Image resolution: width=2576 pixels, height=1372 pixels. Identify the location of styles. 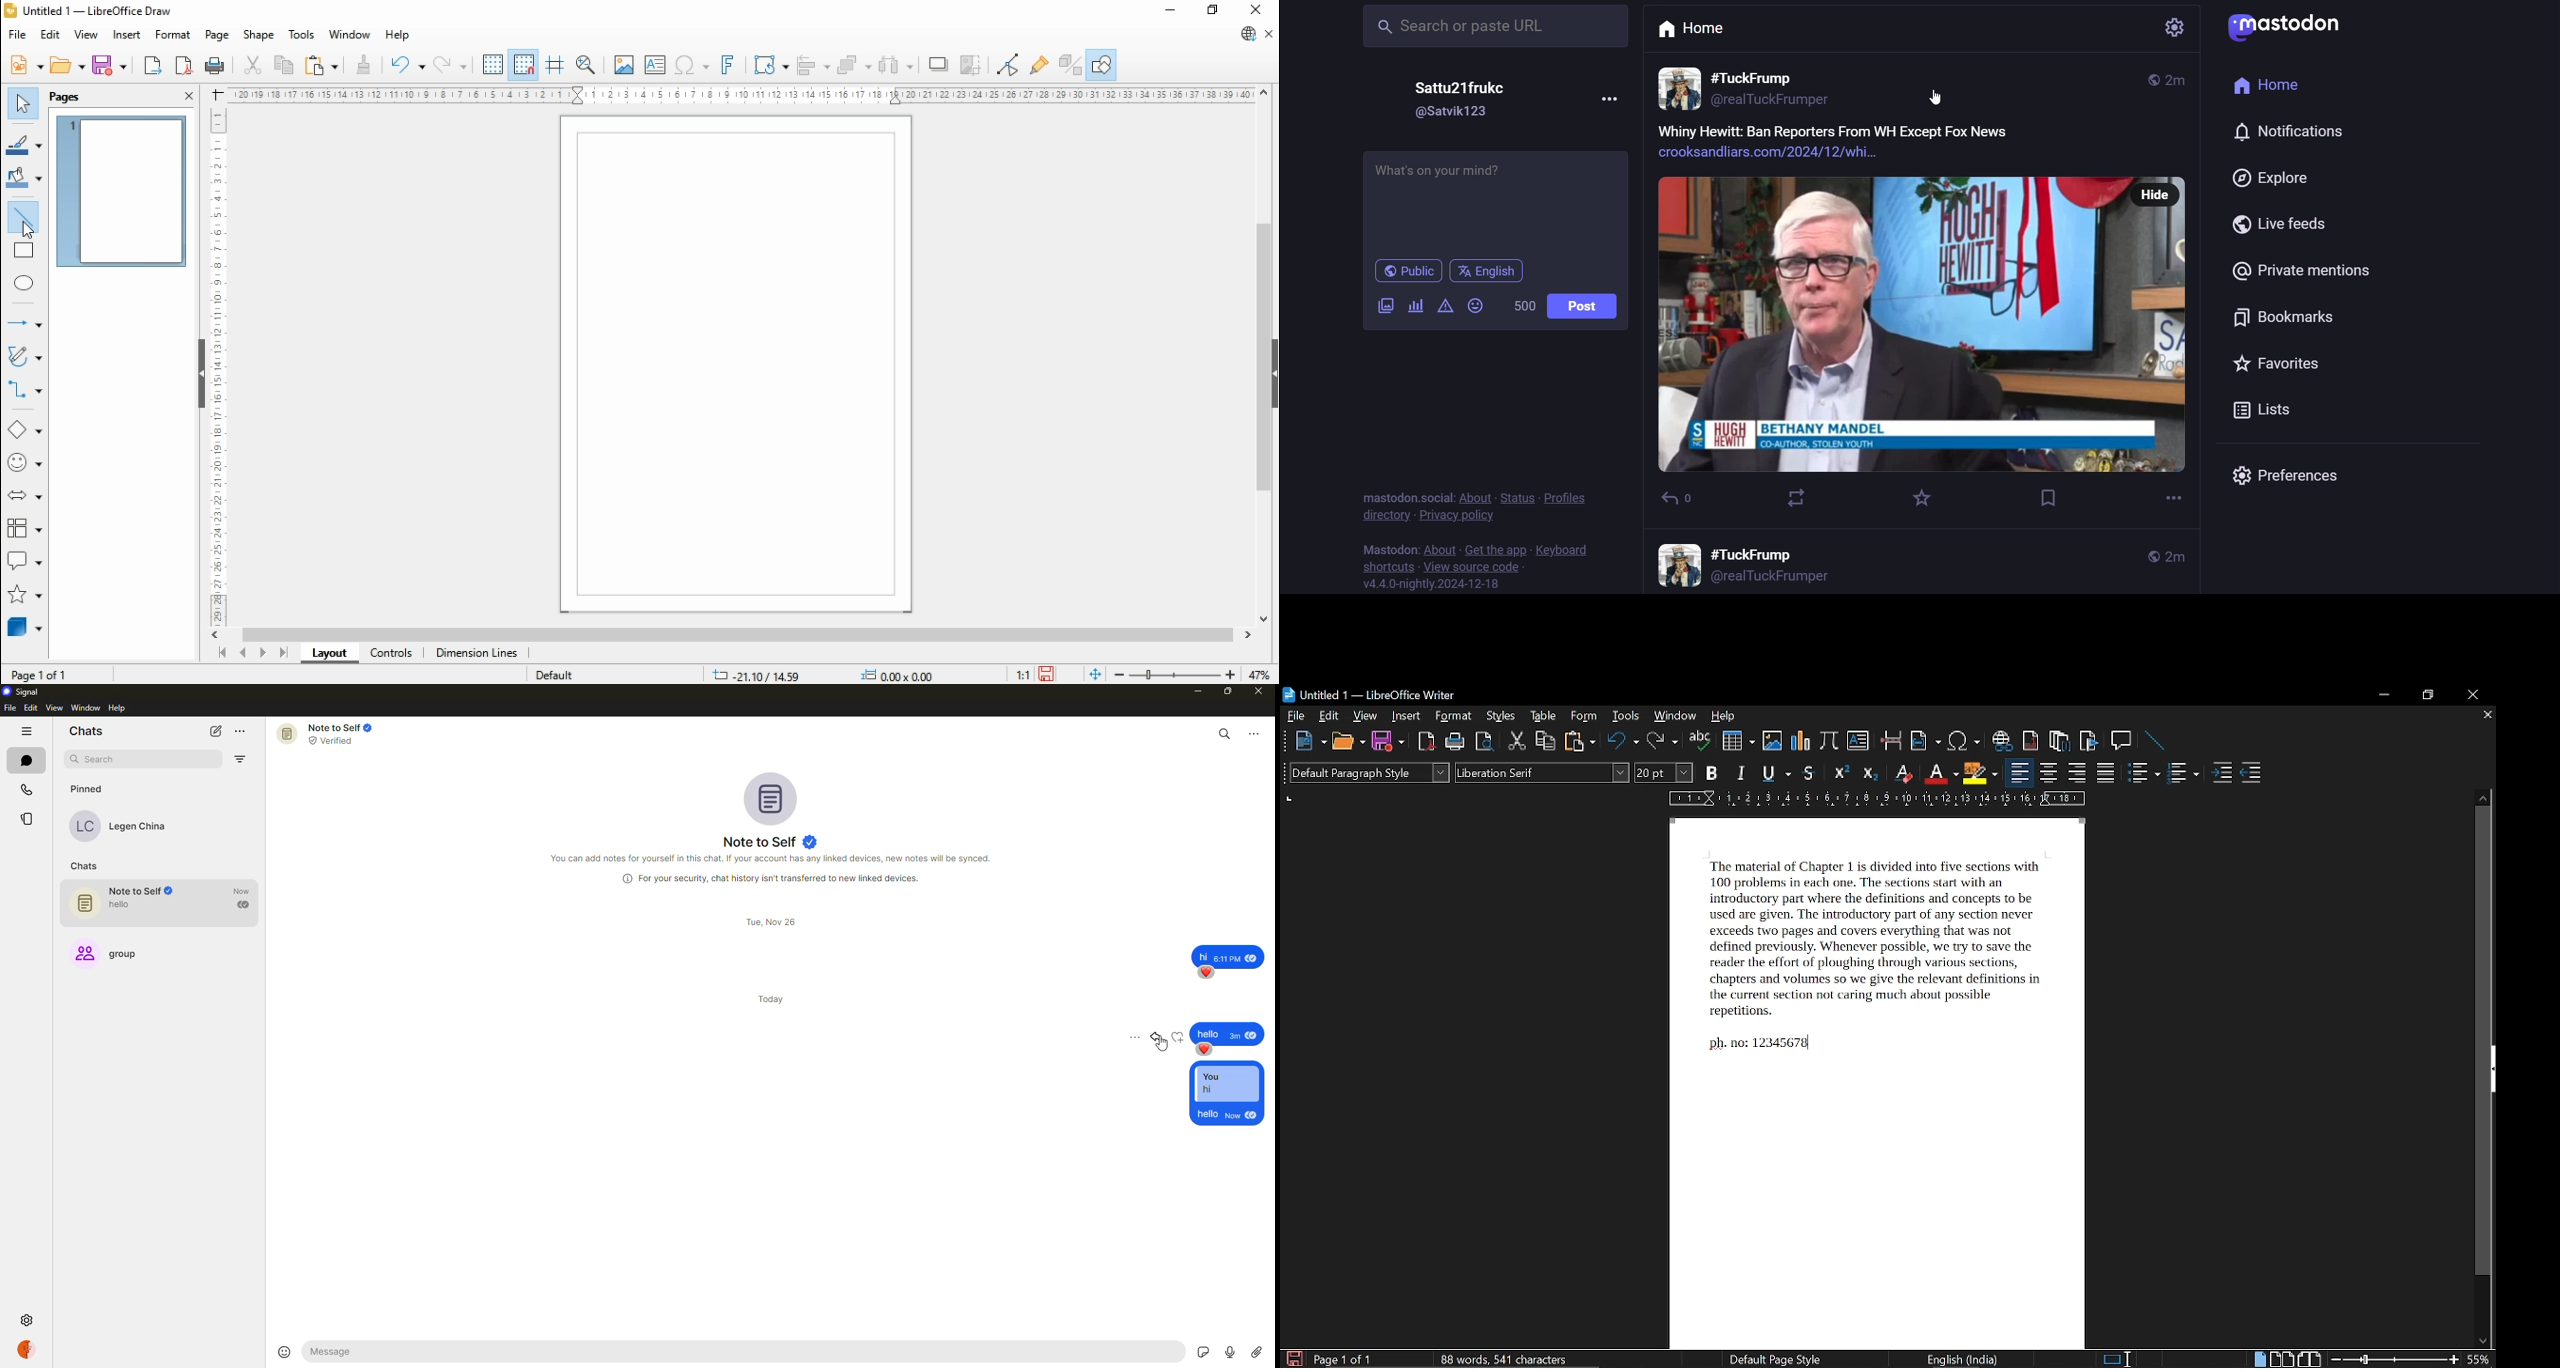
(1502, 716).